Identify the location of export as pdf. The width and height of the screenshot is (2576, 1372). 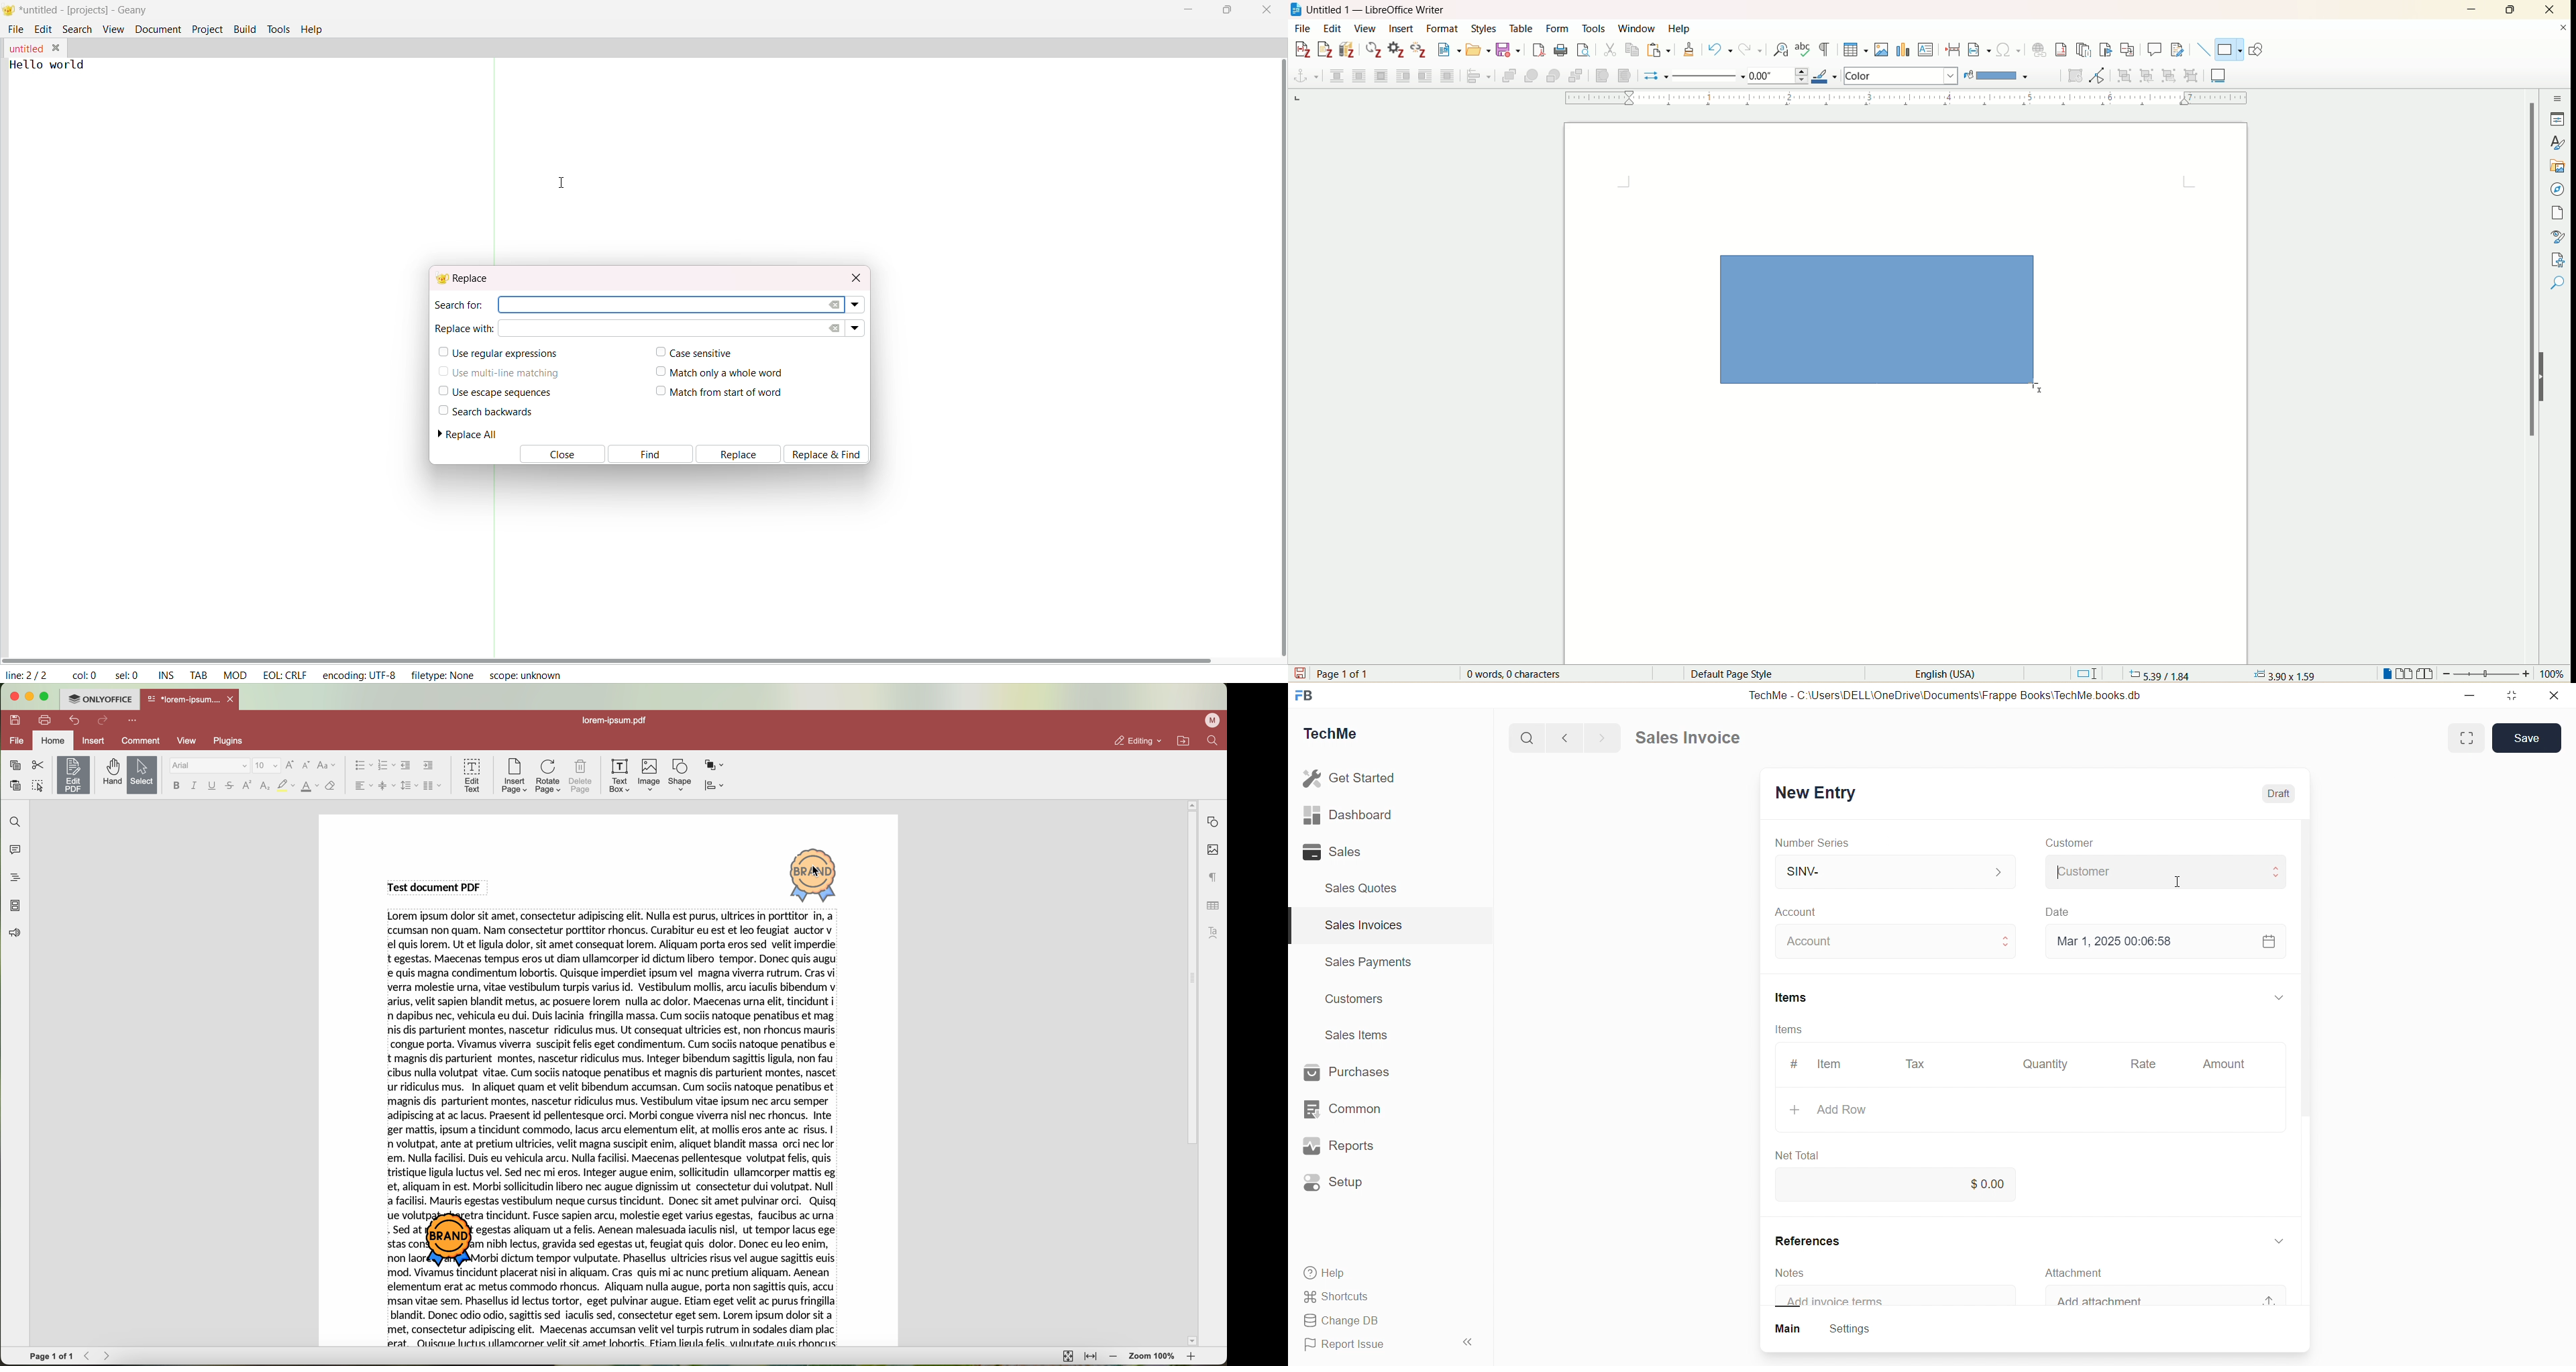
(1537, 51).